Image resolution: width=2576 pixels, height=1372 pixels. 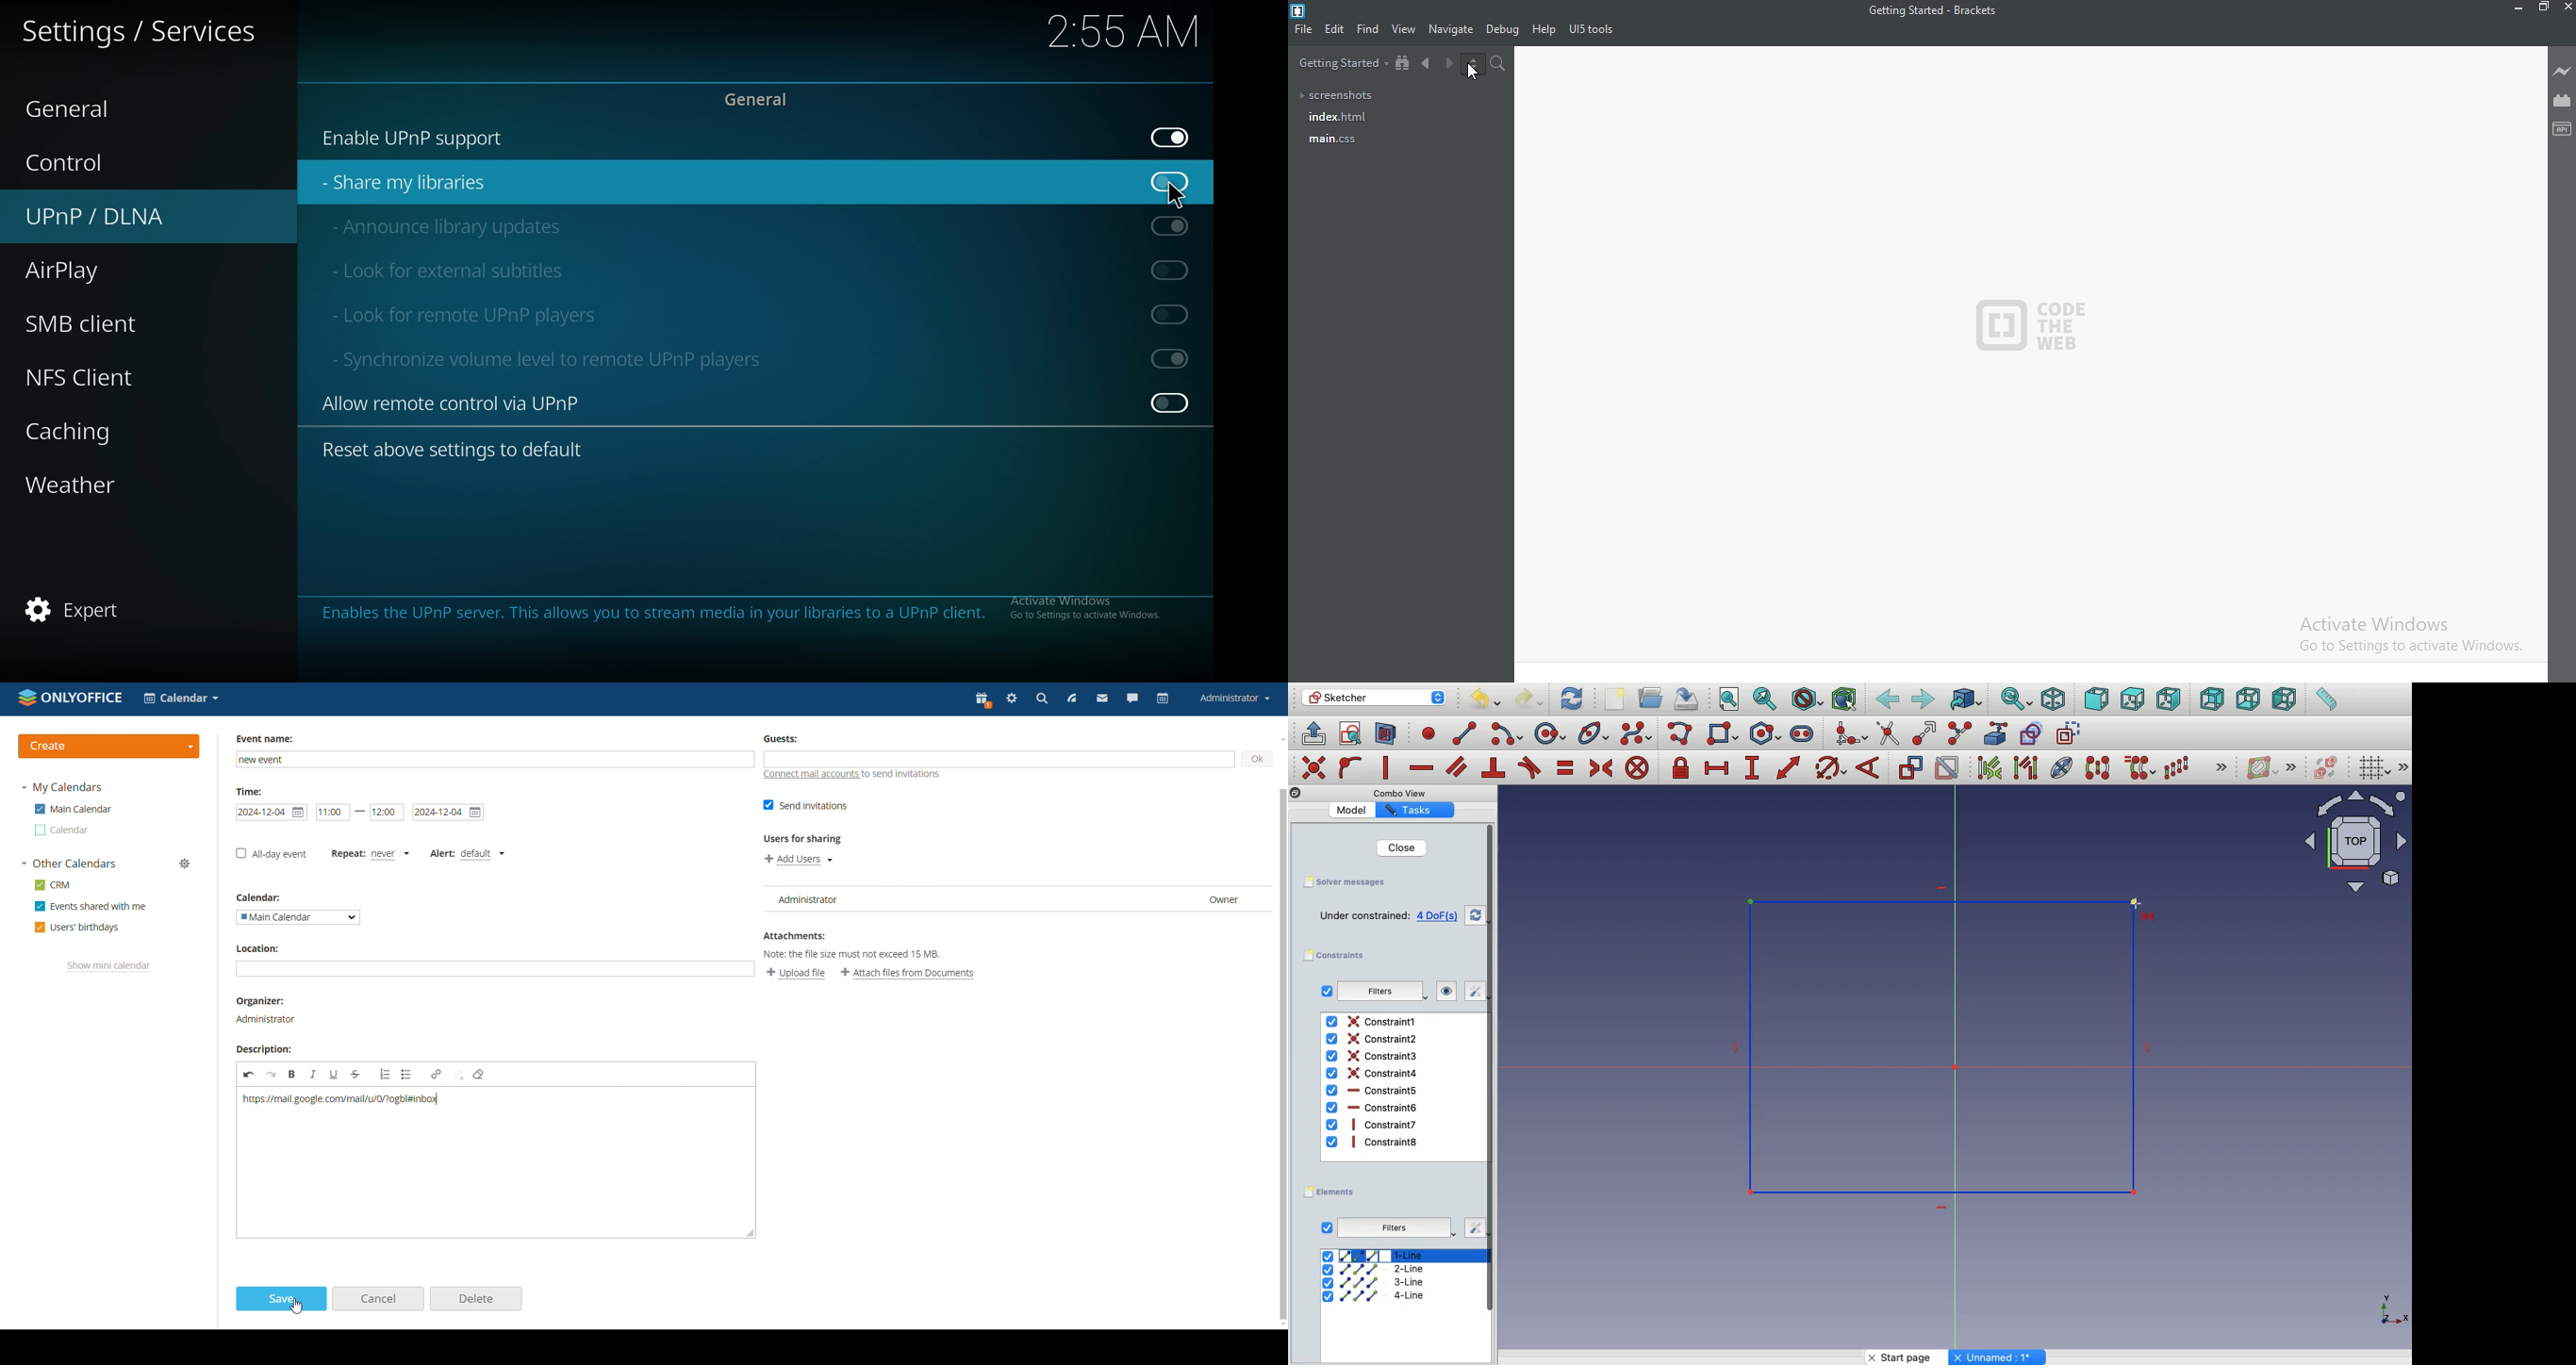 I want to click on arc, so click(x=1508, y=734).